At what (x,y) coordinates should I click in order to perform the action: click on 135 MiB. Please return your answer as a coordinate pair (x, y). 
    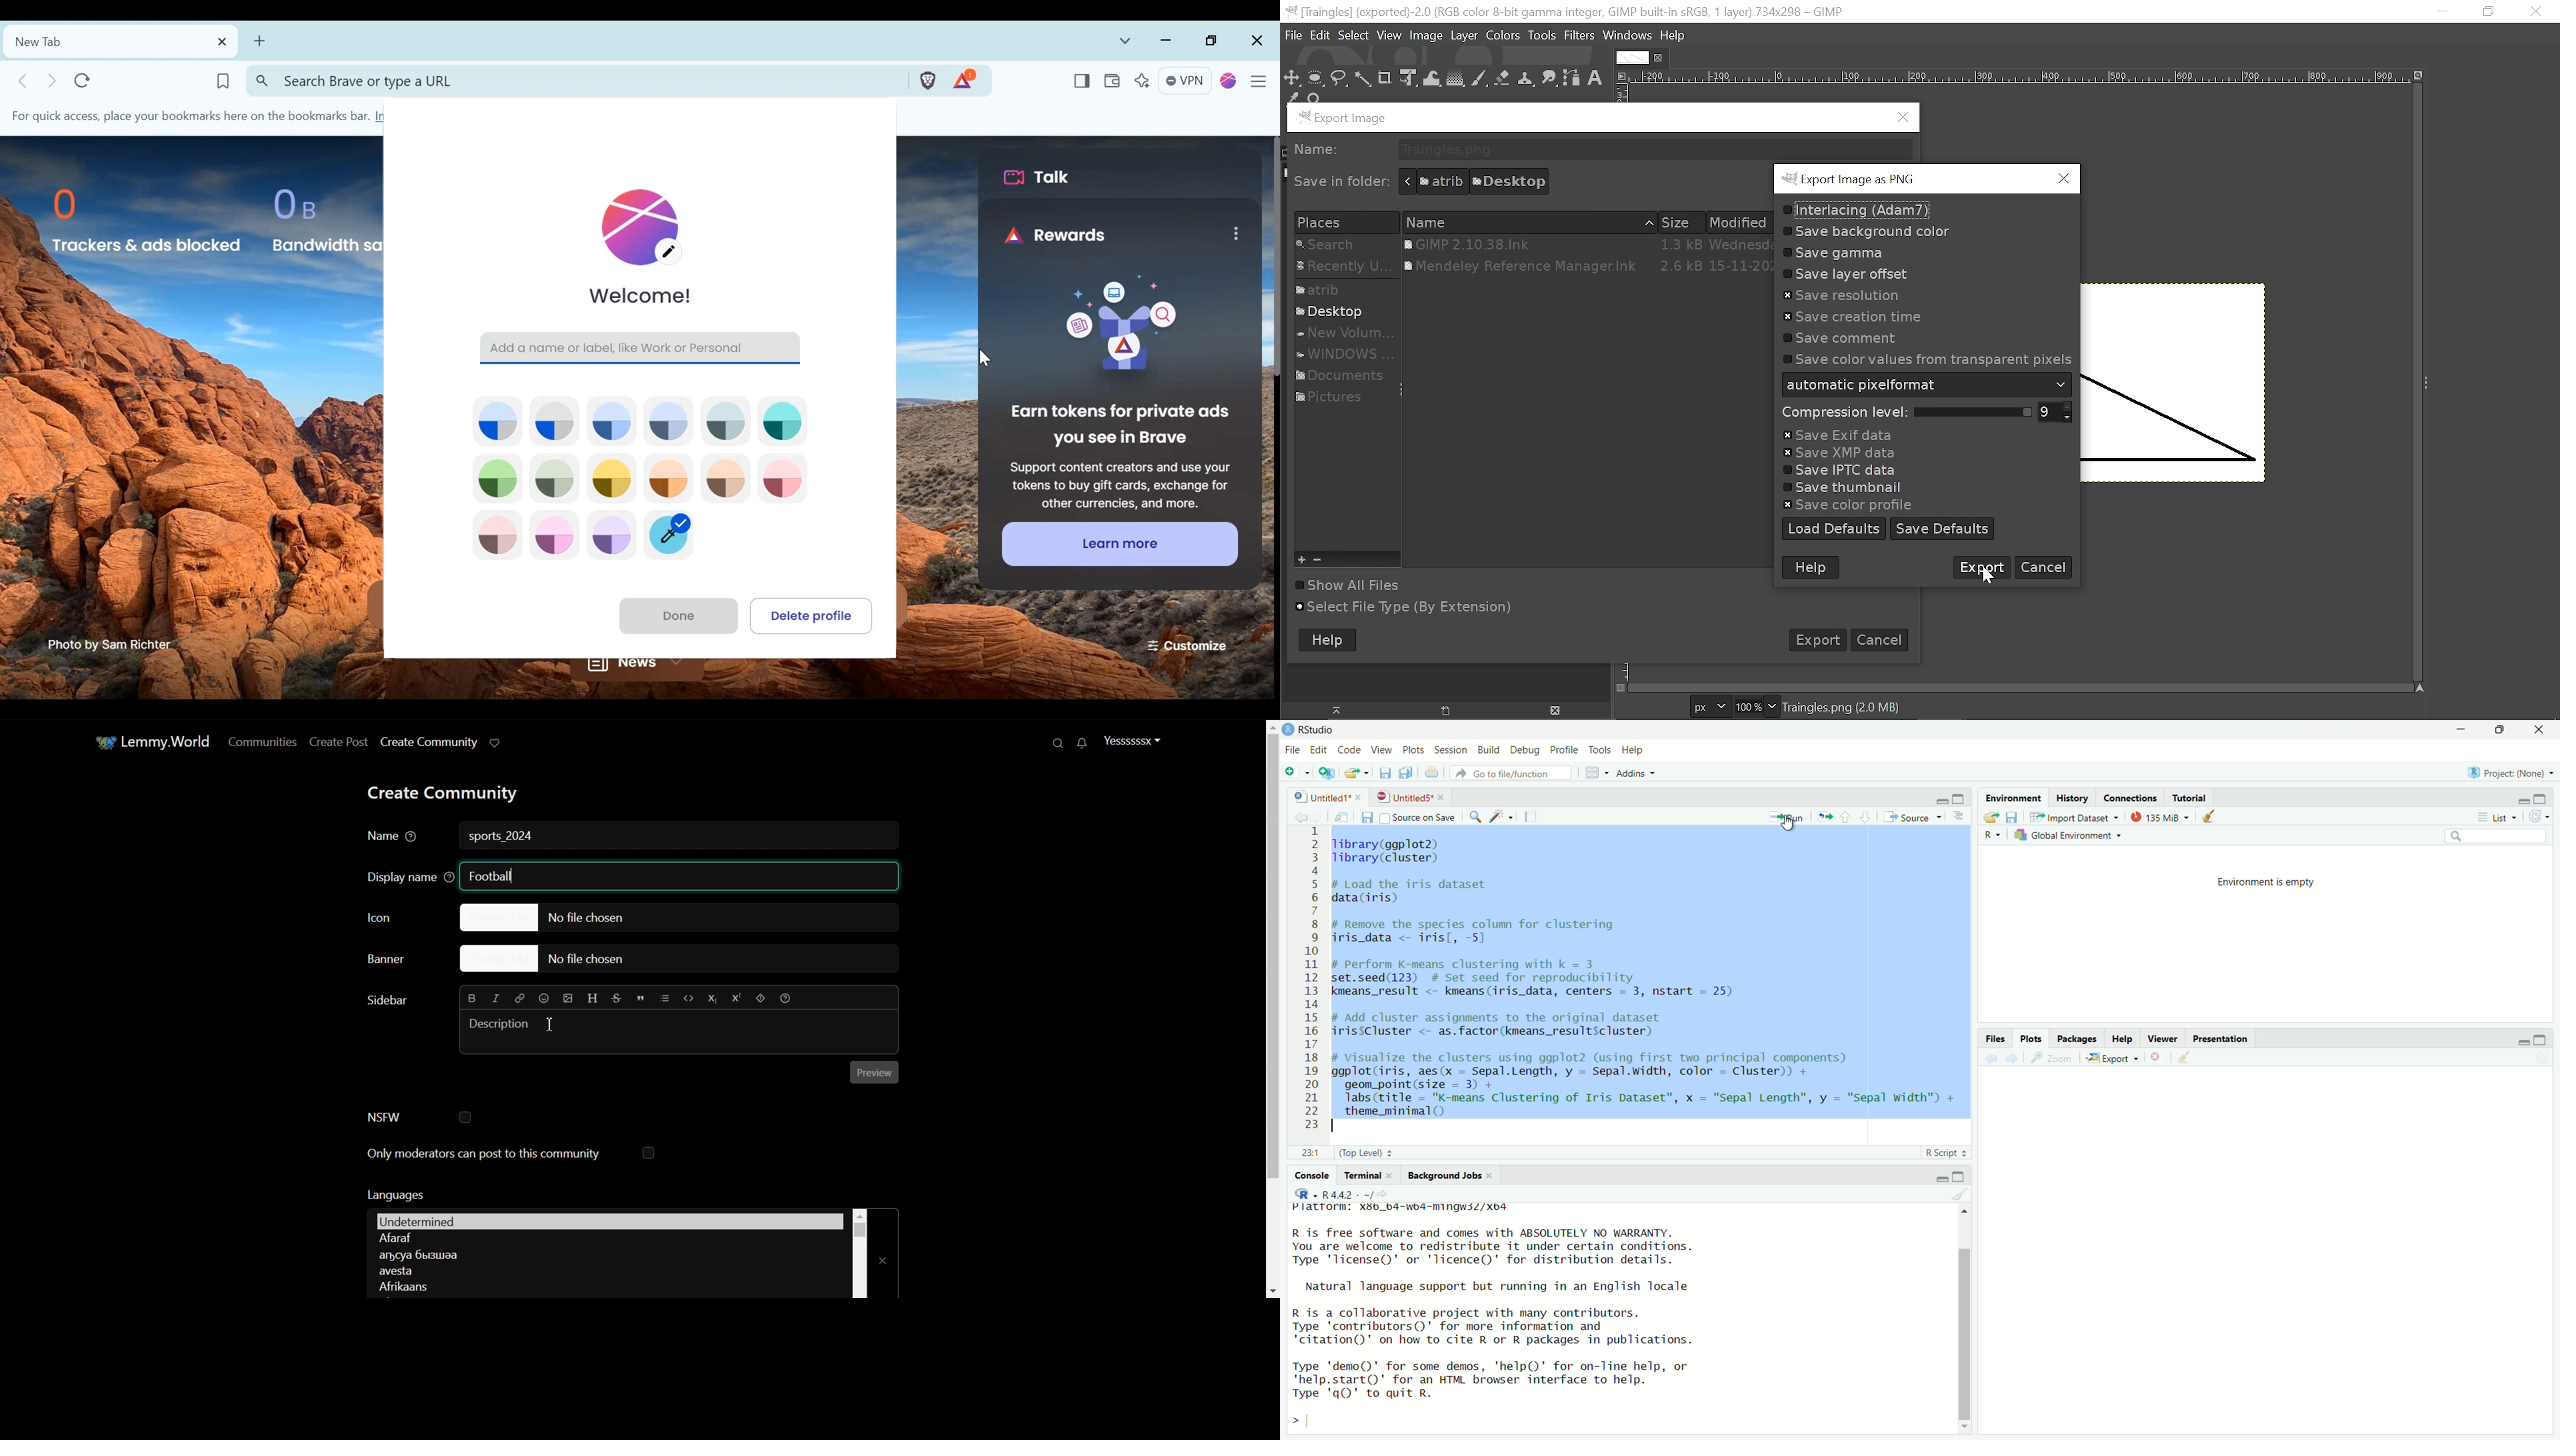
    Looking at the image, I should click on (2159, 816).